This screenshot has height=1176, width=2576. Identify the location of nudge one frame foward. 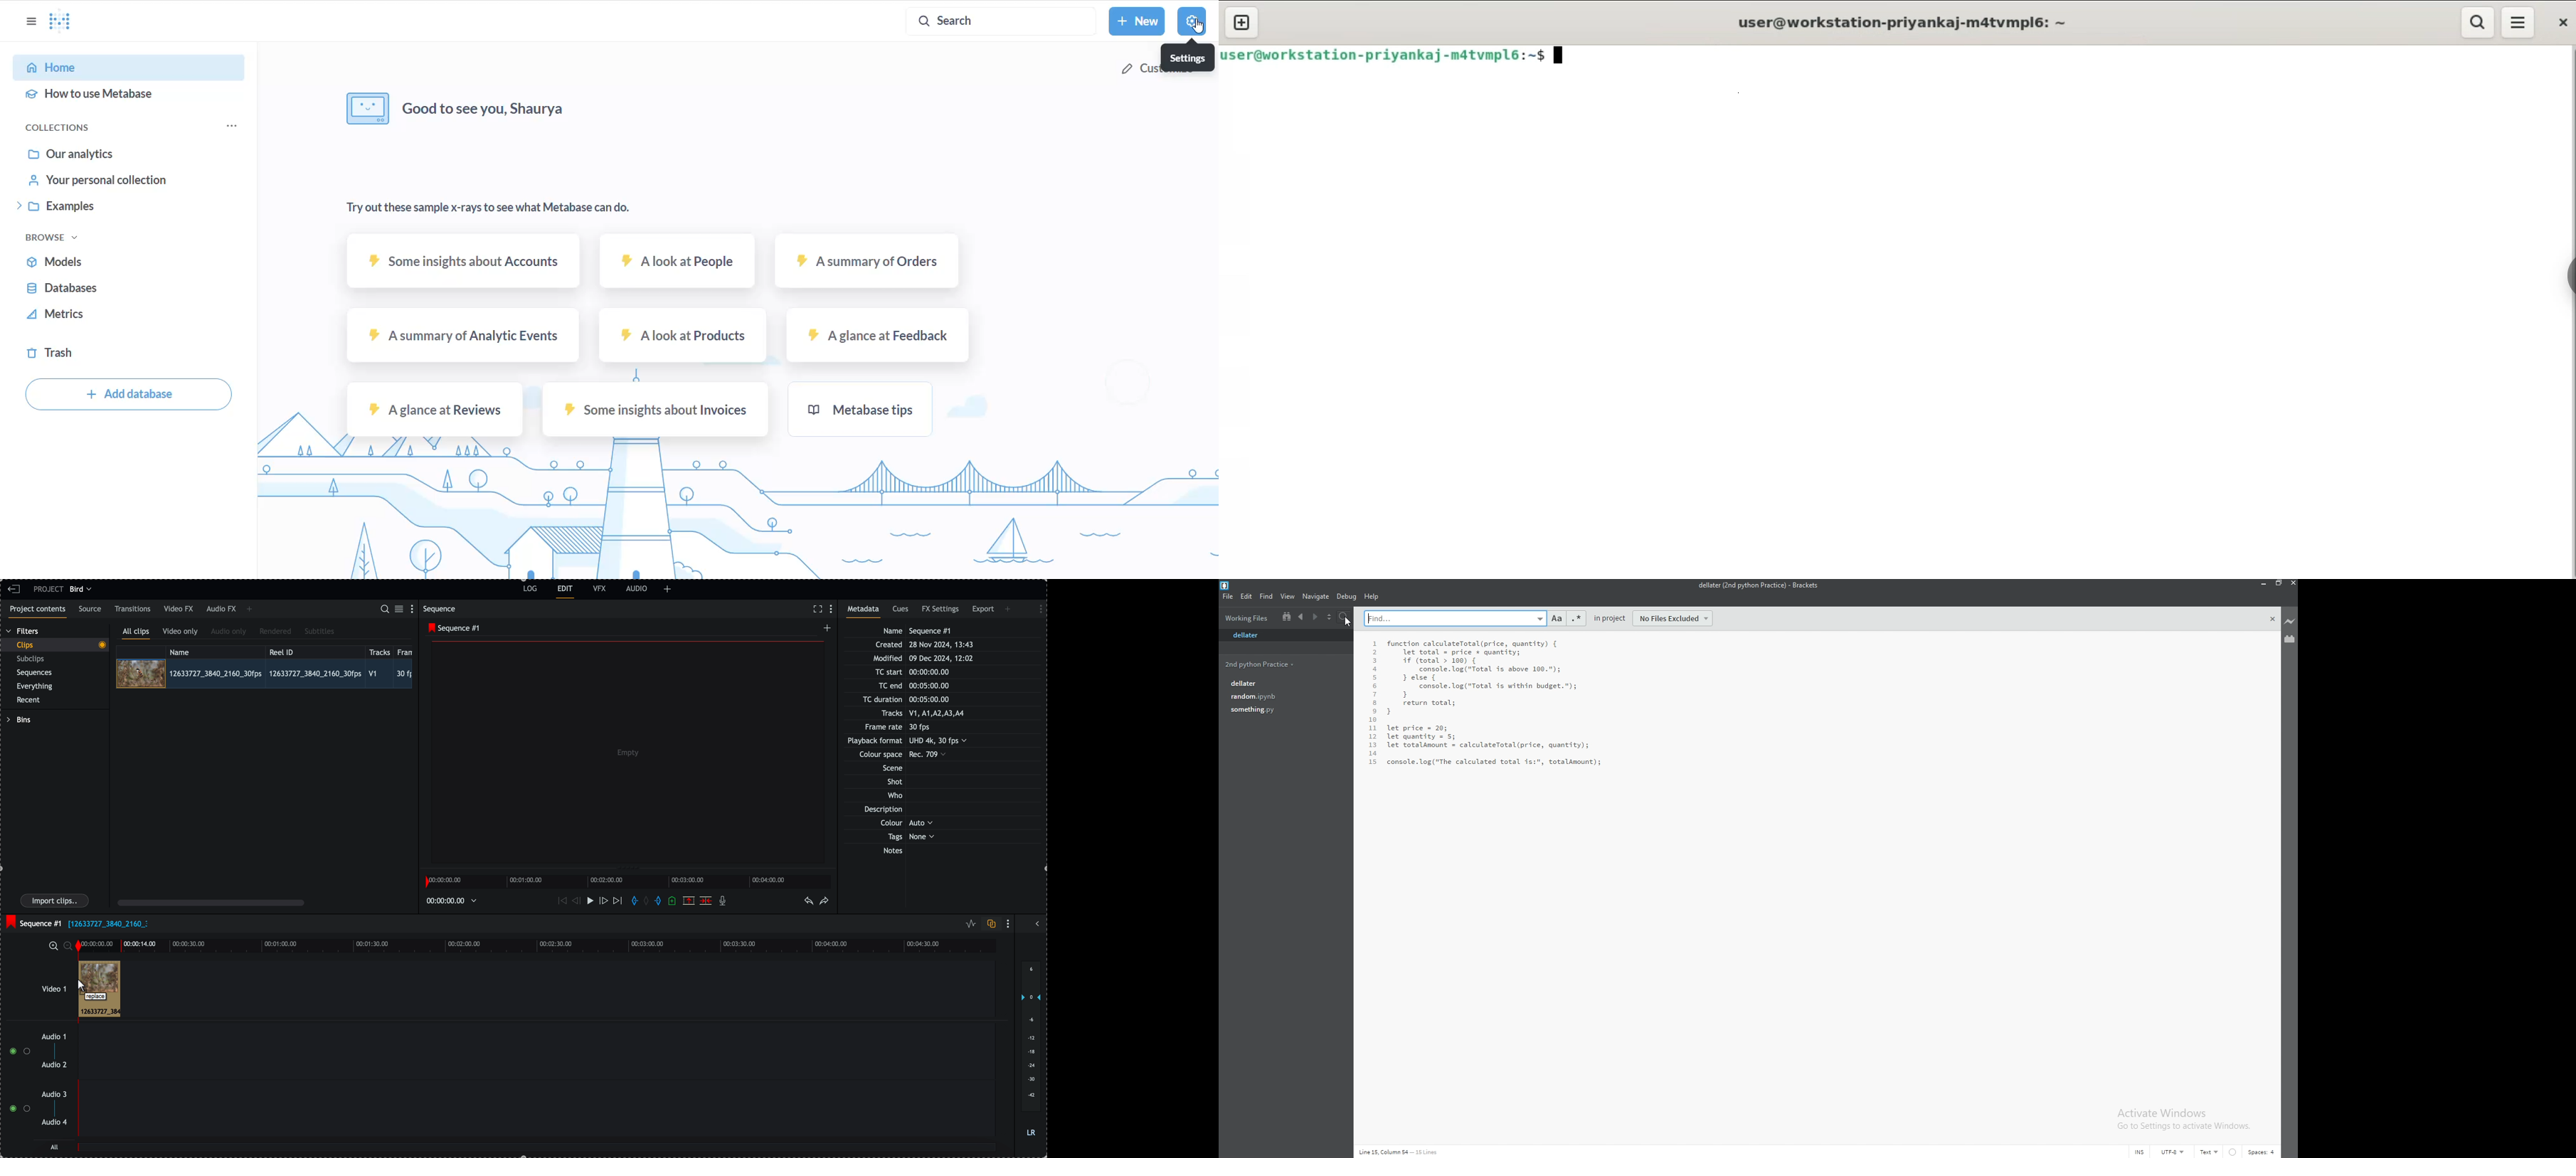
(603, 901).